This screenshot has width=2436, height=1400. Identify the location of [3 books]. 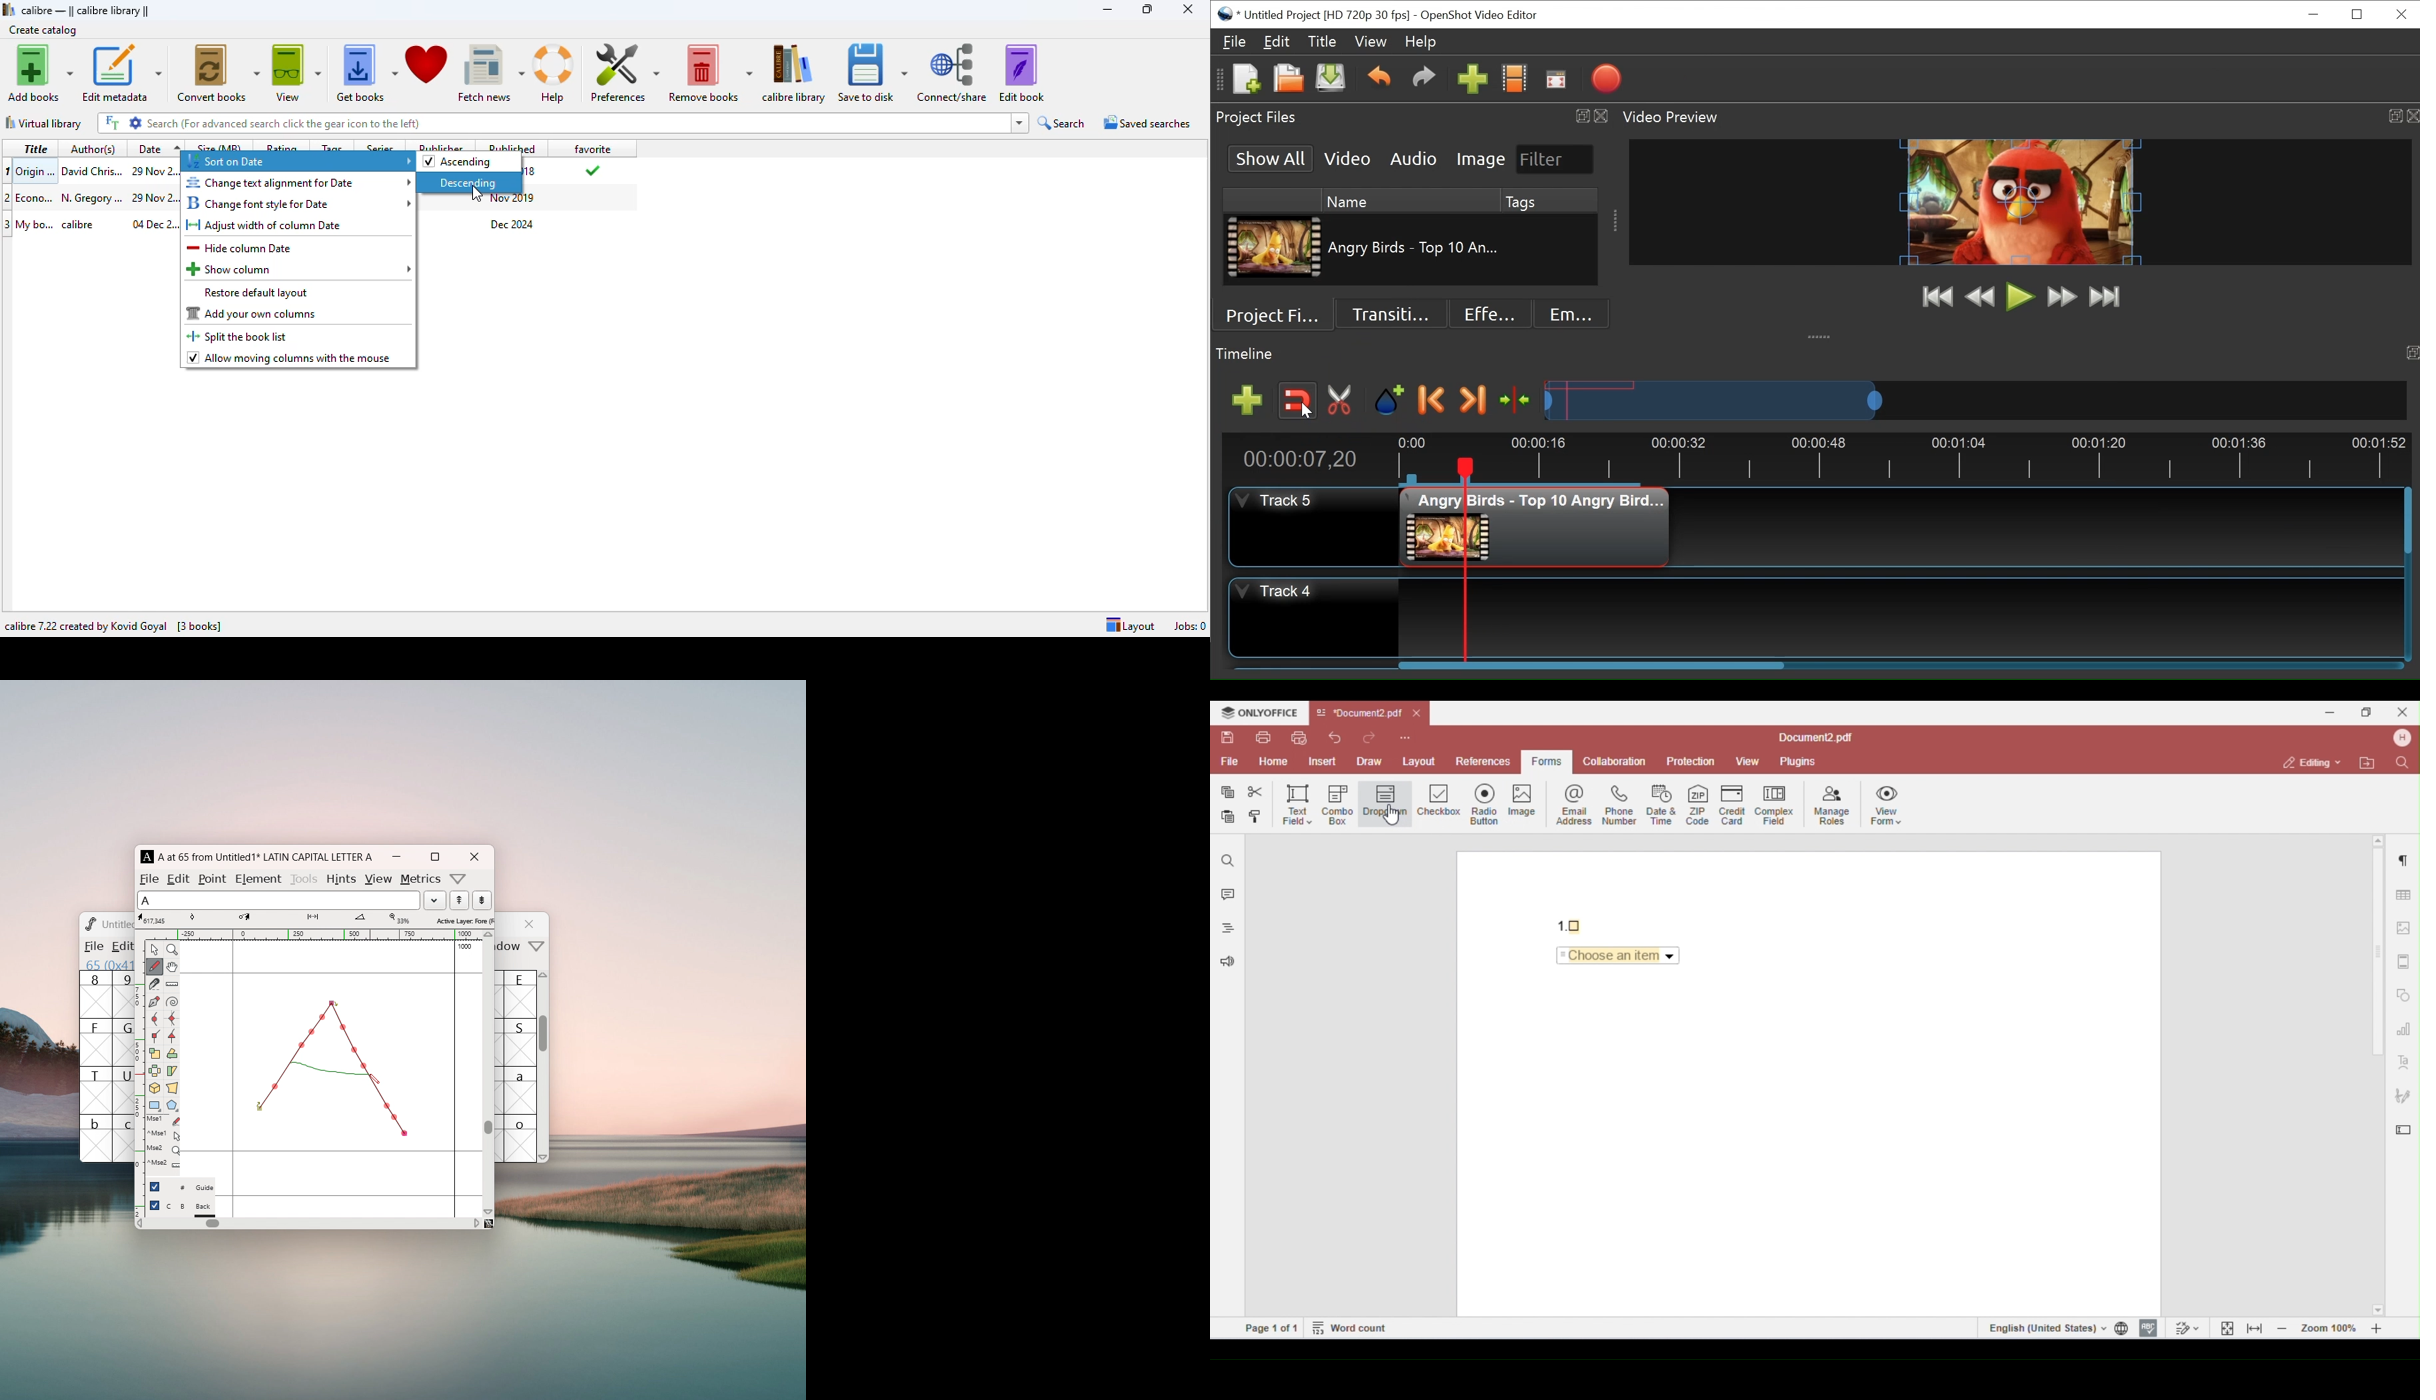
(199, 628).